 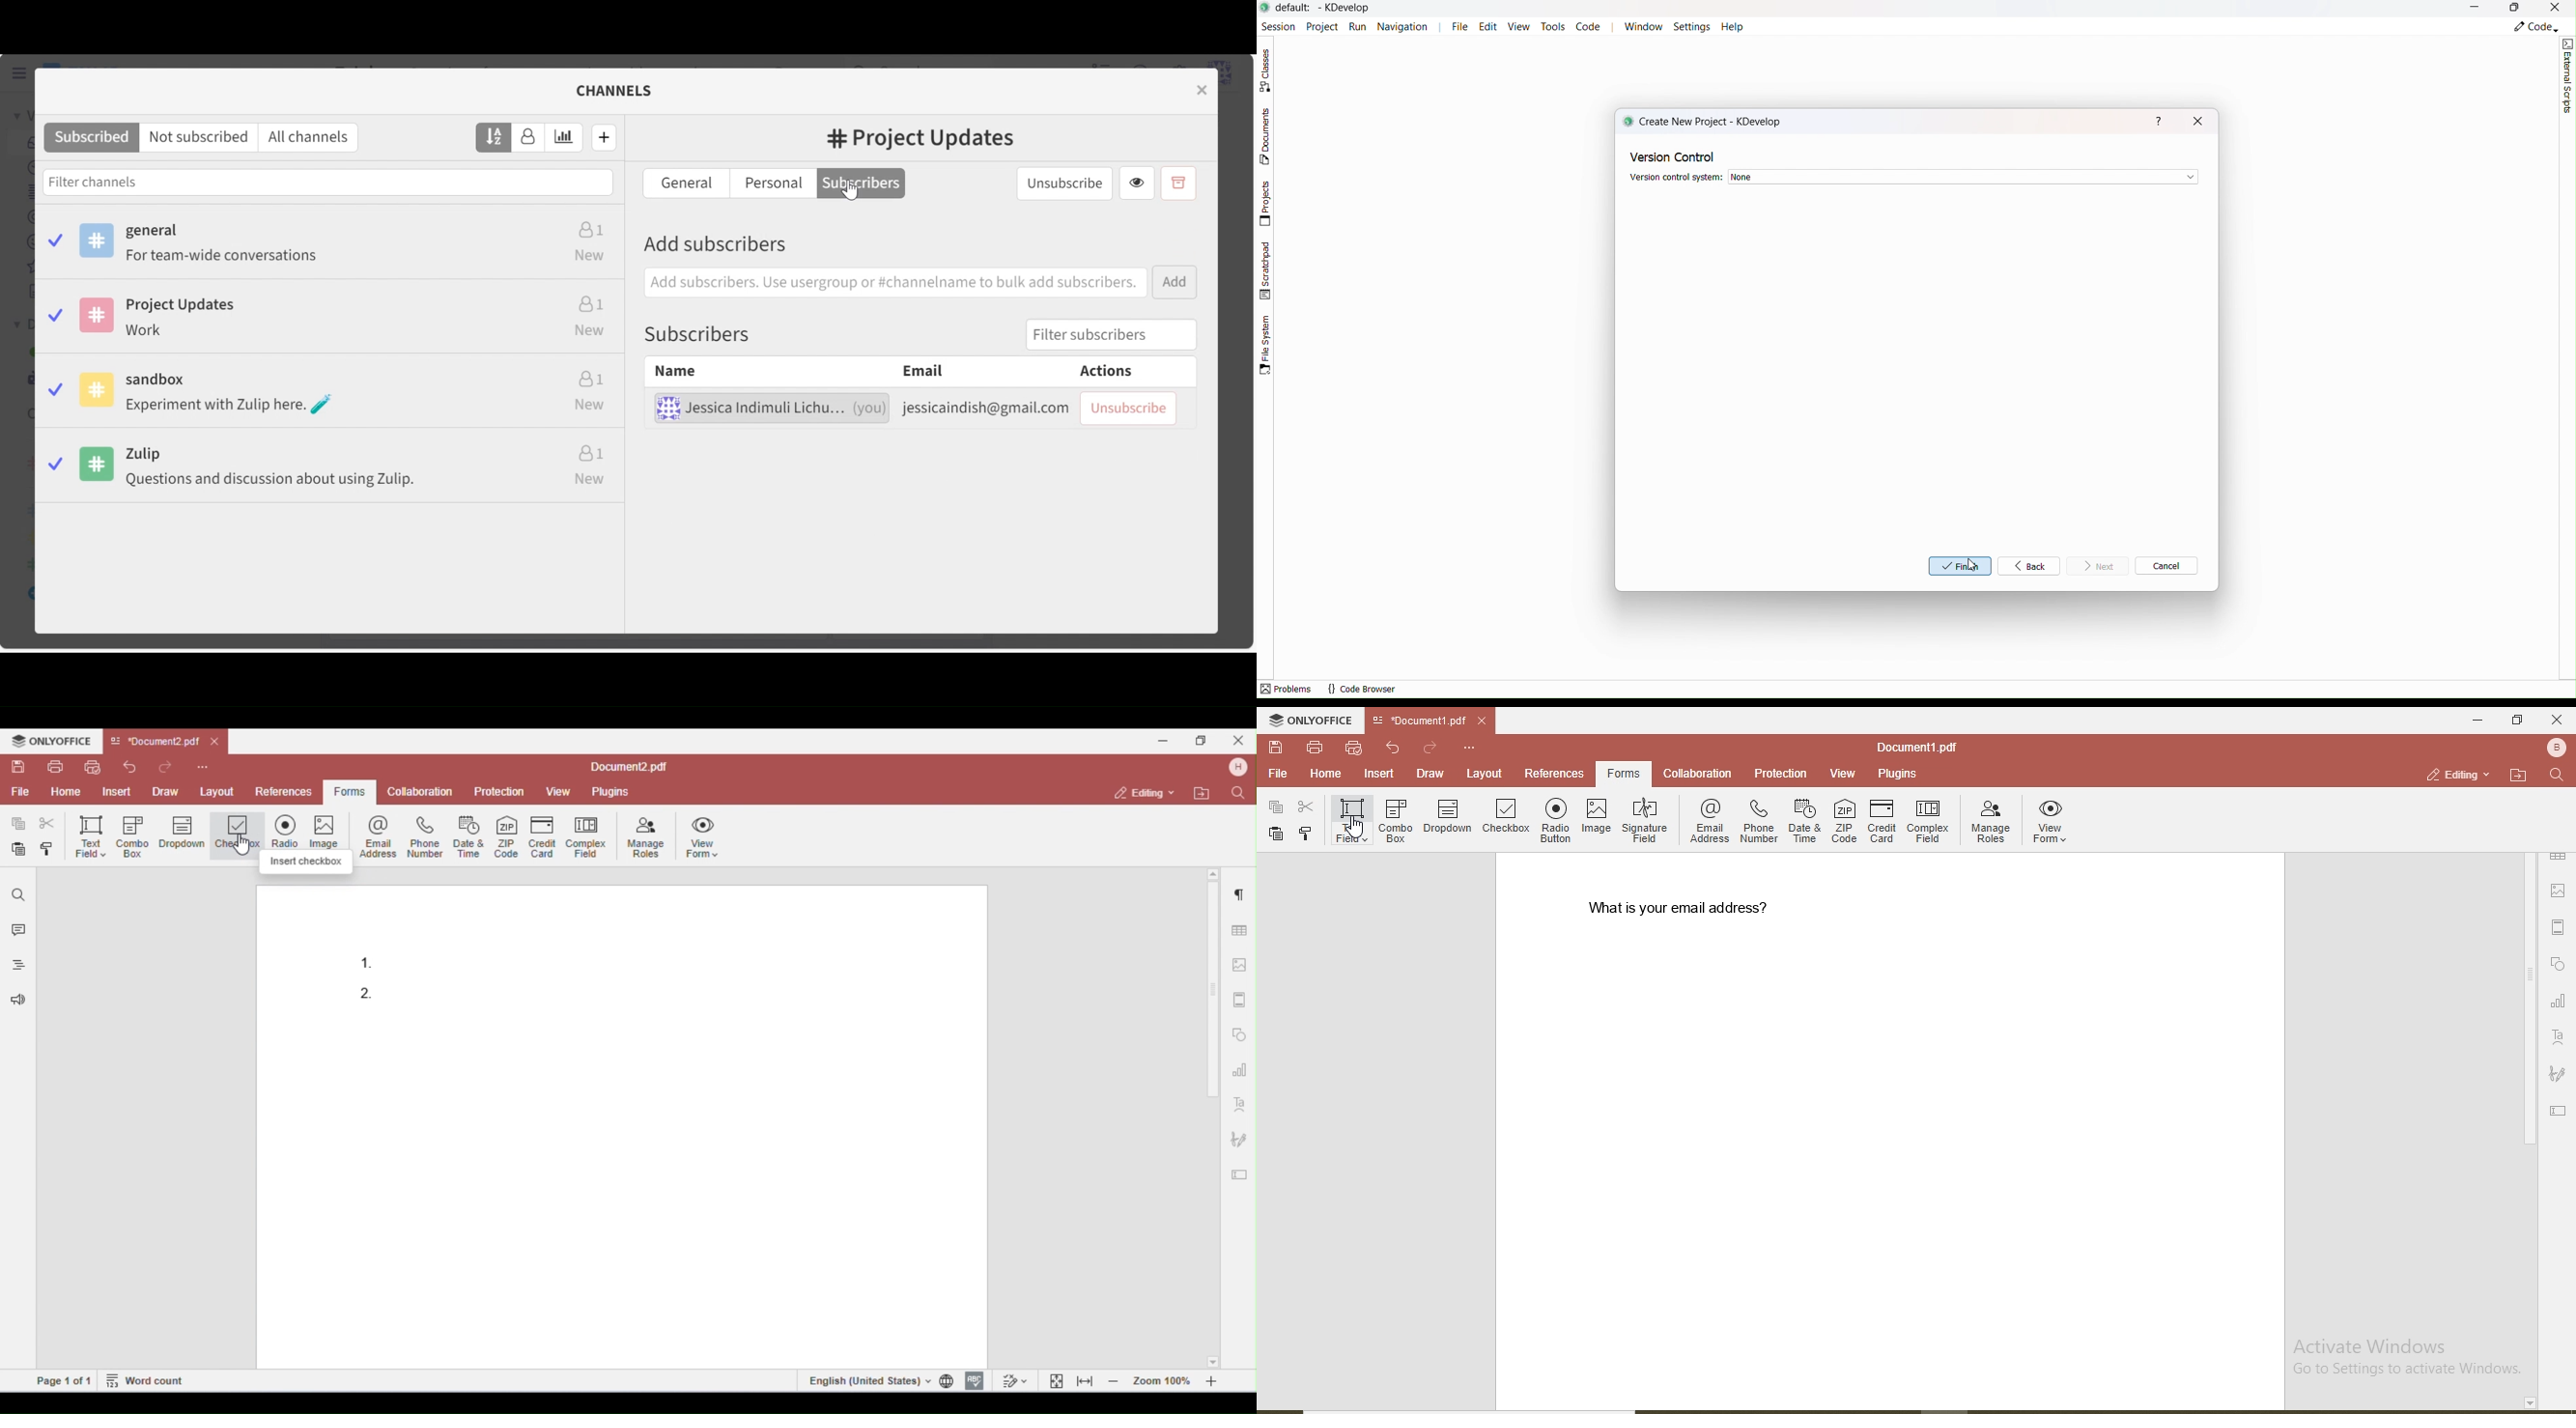 What do you see at coordinates (1486, 773) in the screenshot?
I see `layout` at bounding box center [1486, 773].